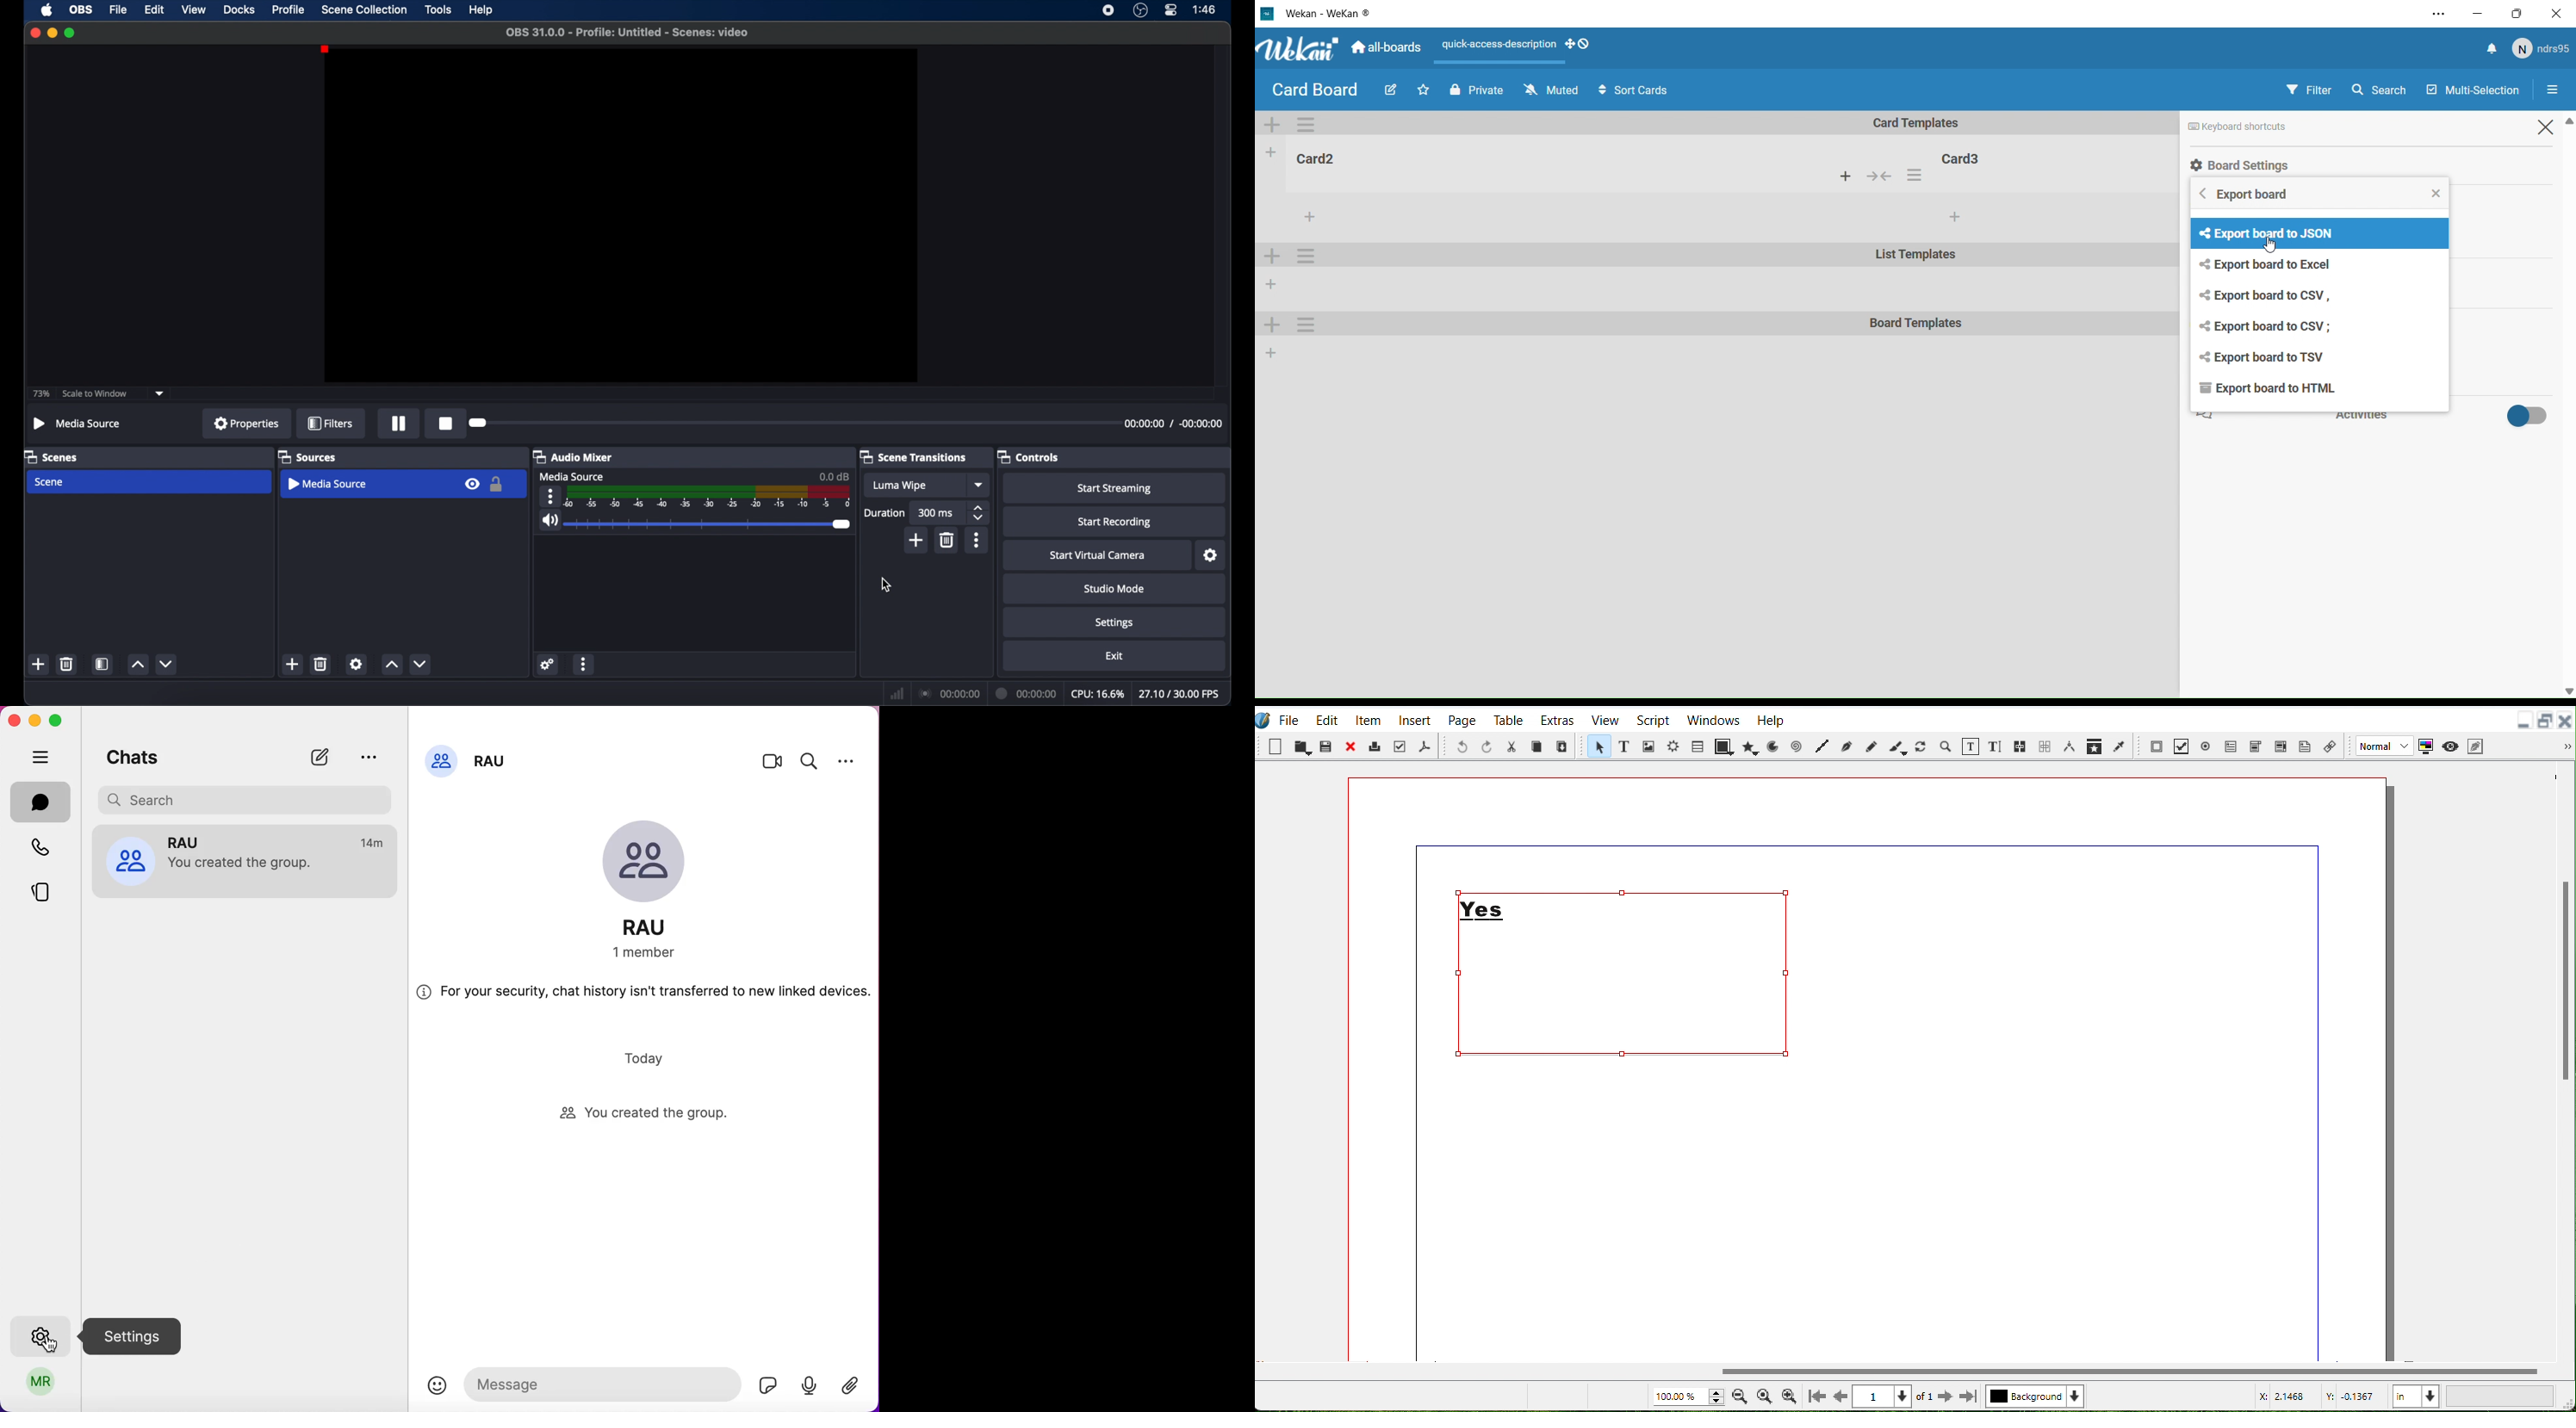 Image resolution: width=2576 pixels, height=1428 pixels. What do you see at coordinates (1922, 746) in the screenshot?
I see `Rotate Item` at bounding box center [1922, 746].